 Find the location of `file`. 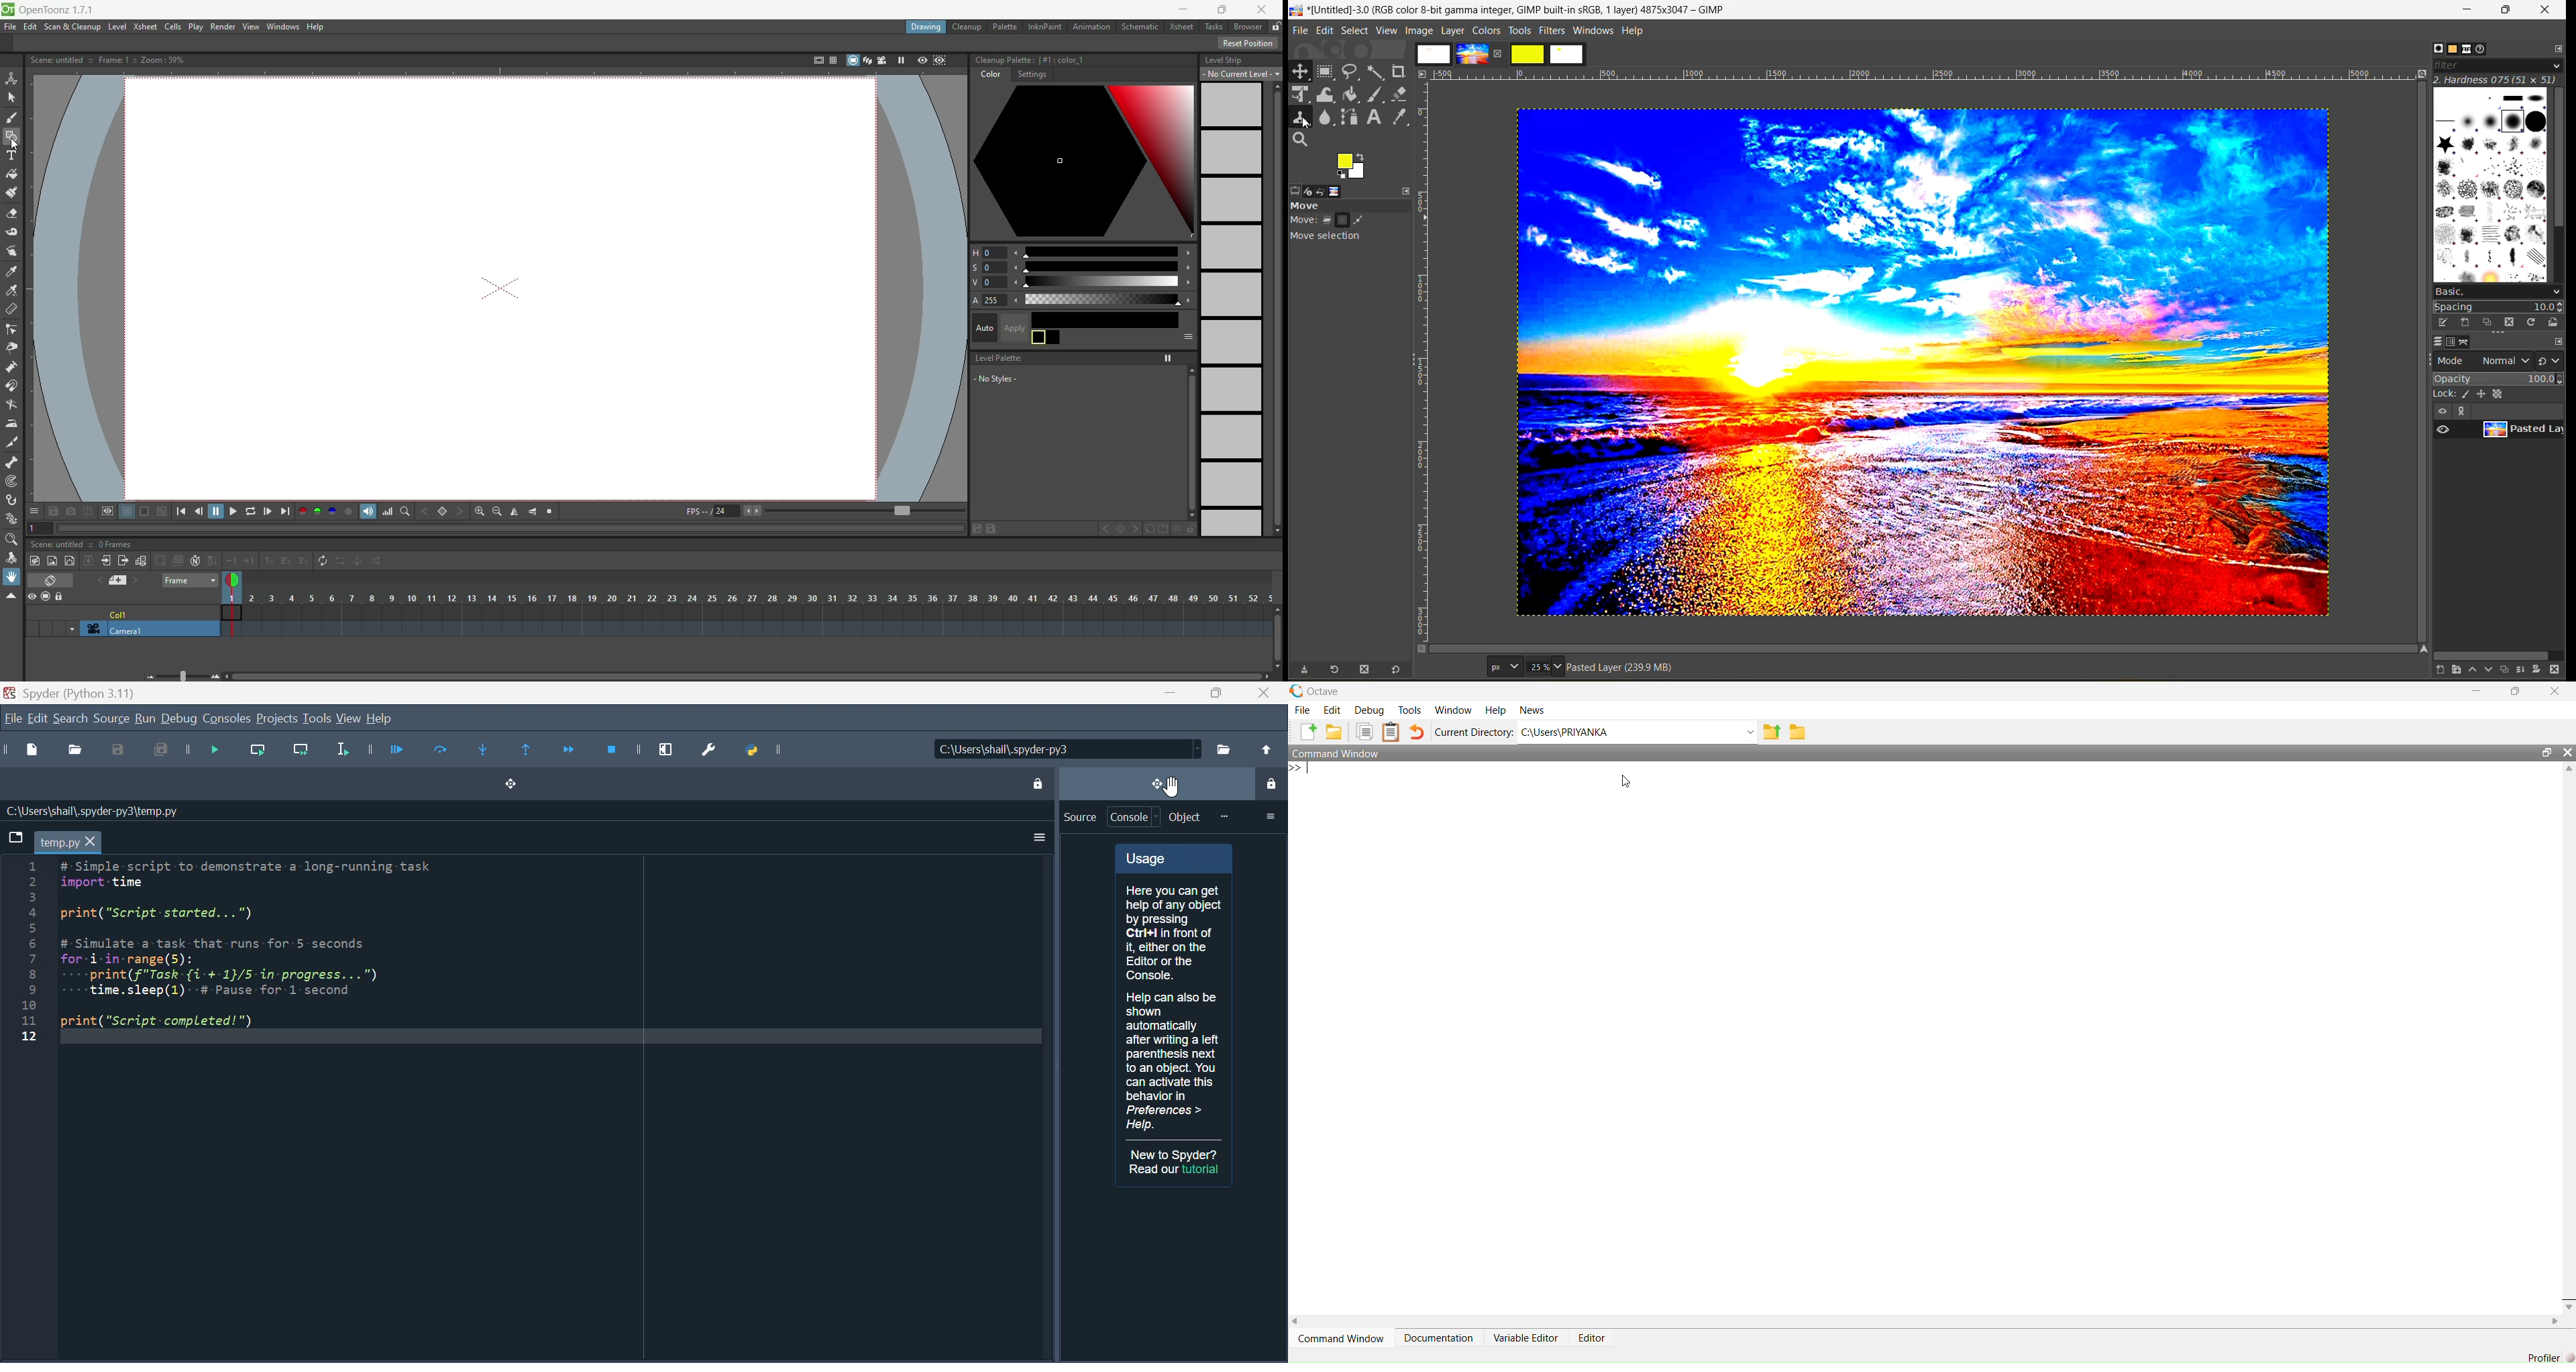

file is located at coordinates (13, 27).